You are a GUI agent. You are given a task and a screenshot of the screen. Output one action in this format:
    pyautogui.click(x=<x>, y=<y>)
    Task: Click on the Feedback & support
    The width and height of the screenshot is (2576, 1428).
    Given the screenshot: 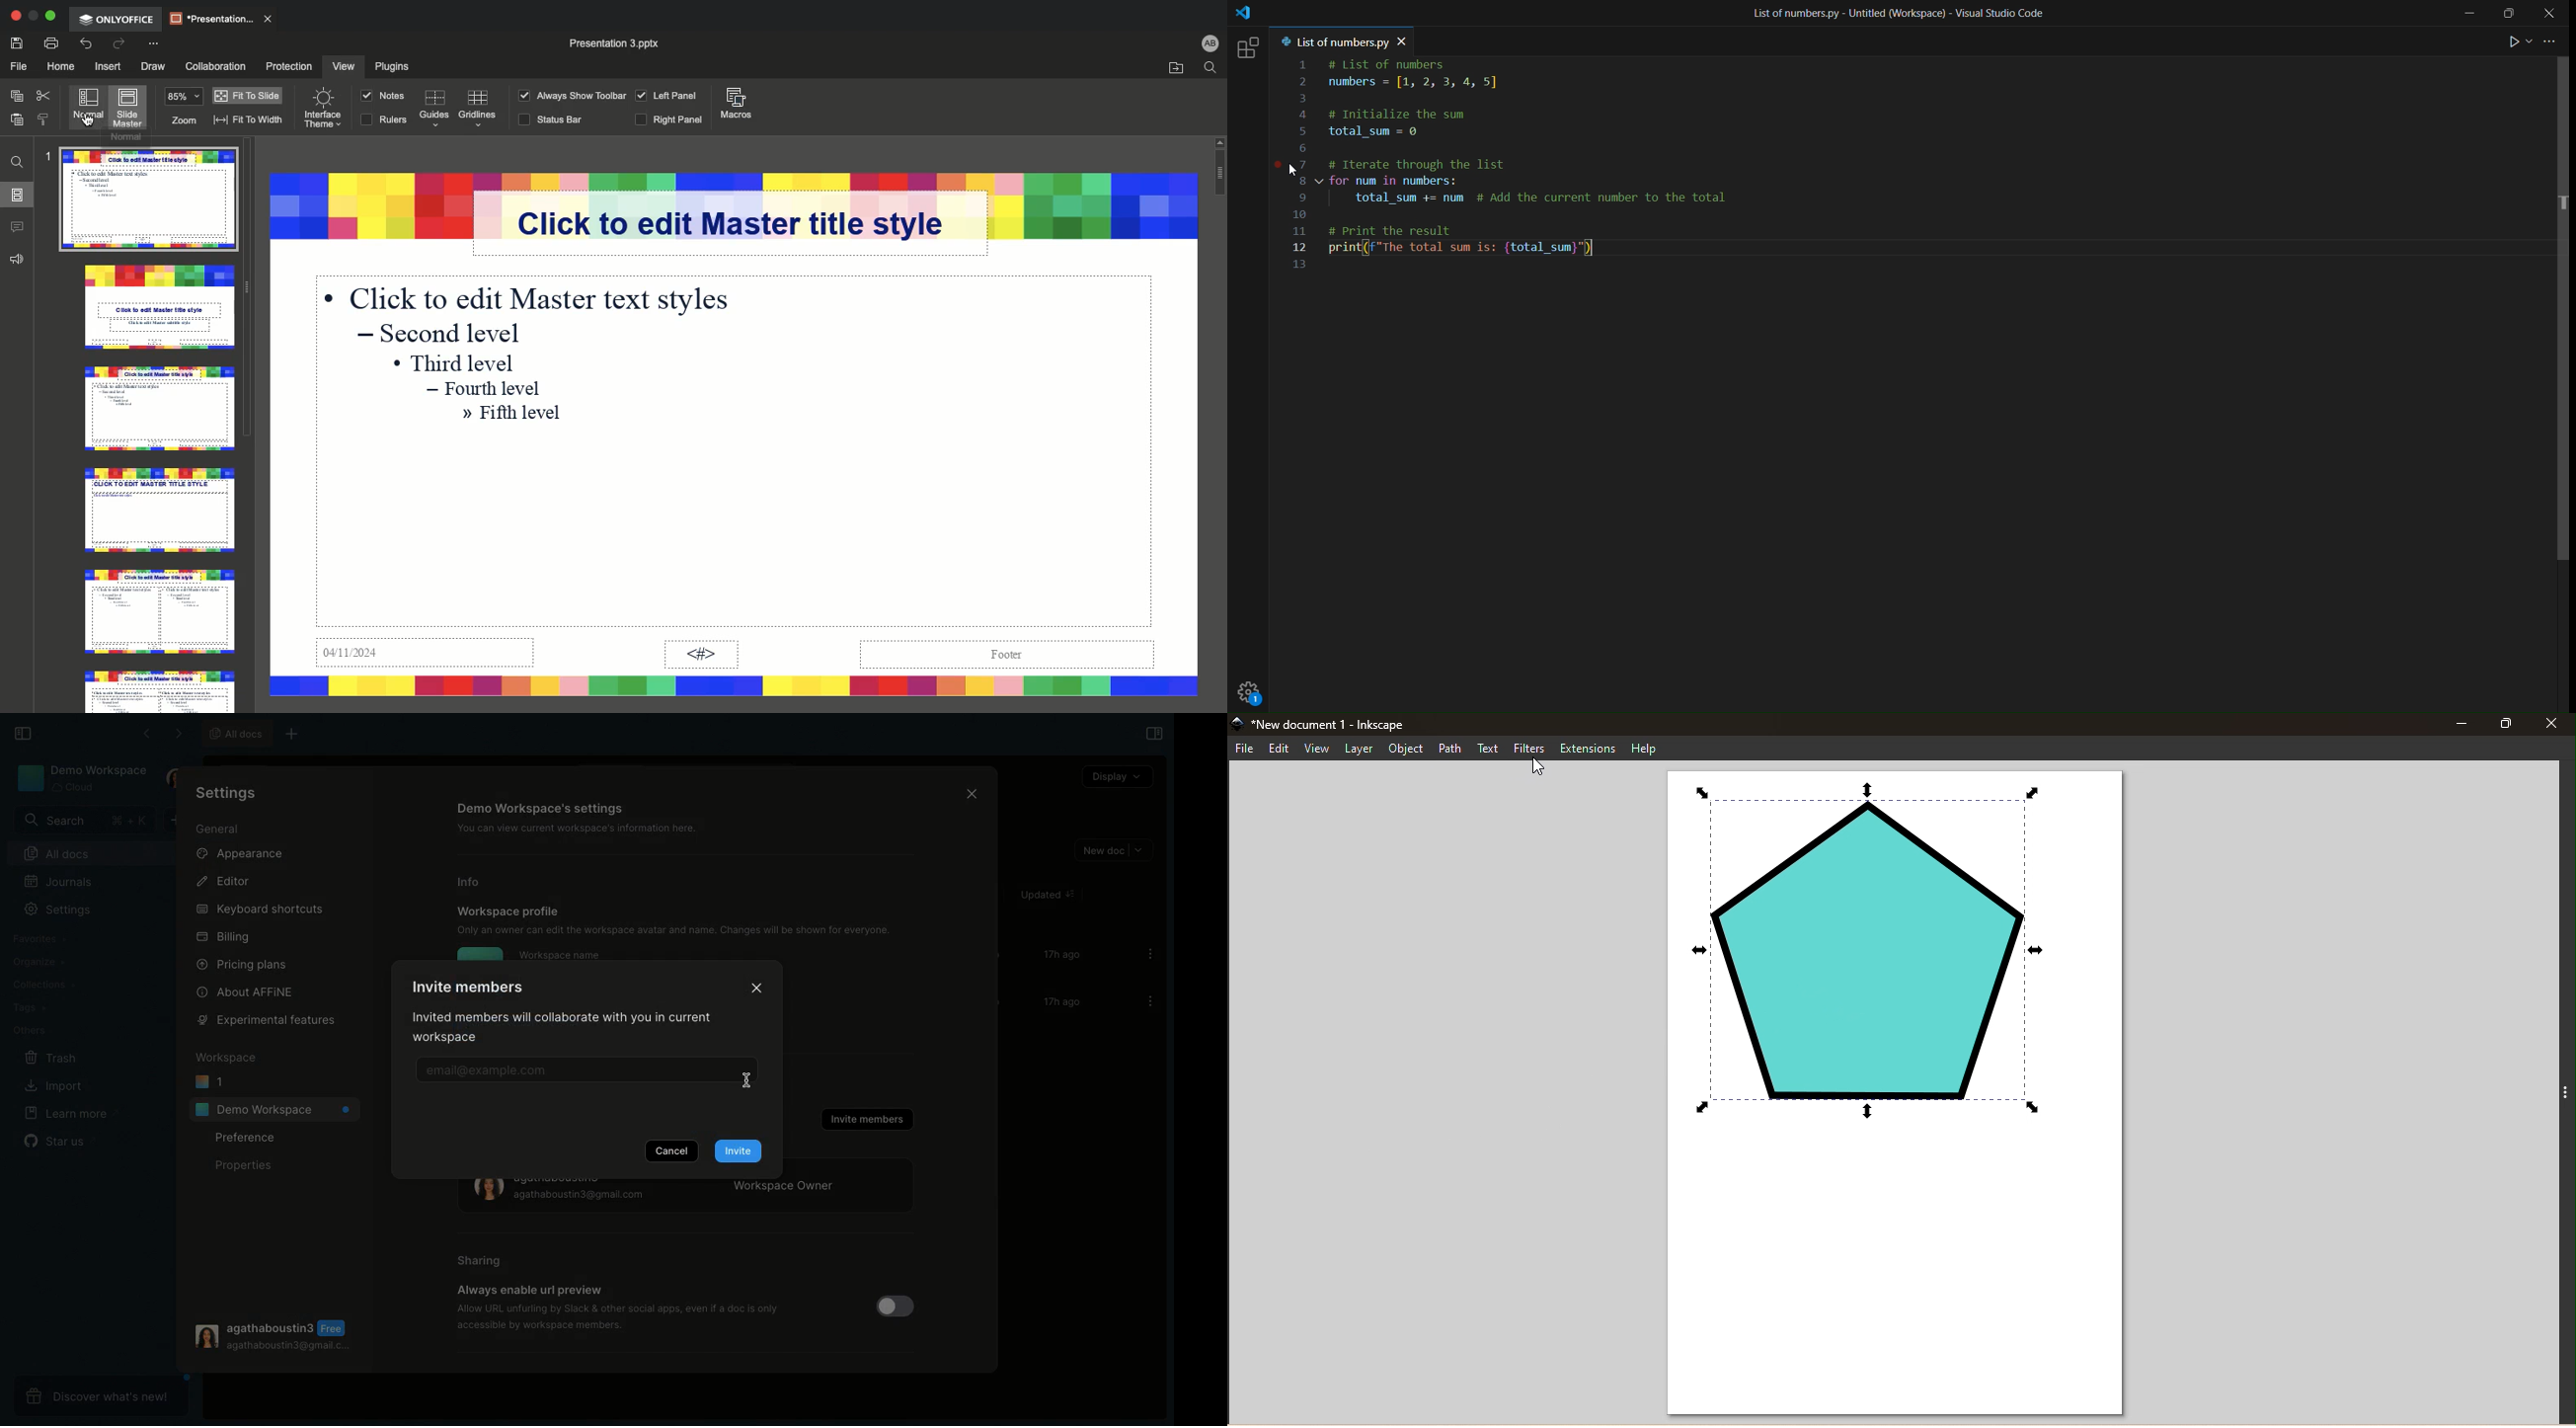 What is the action you would take?
    pyautogui.click(x=19, y=258)
    